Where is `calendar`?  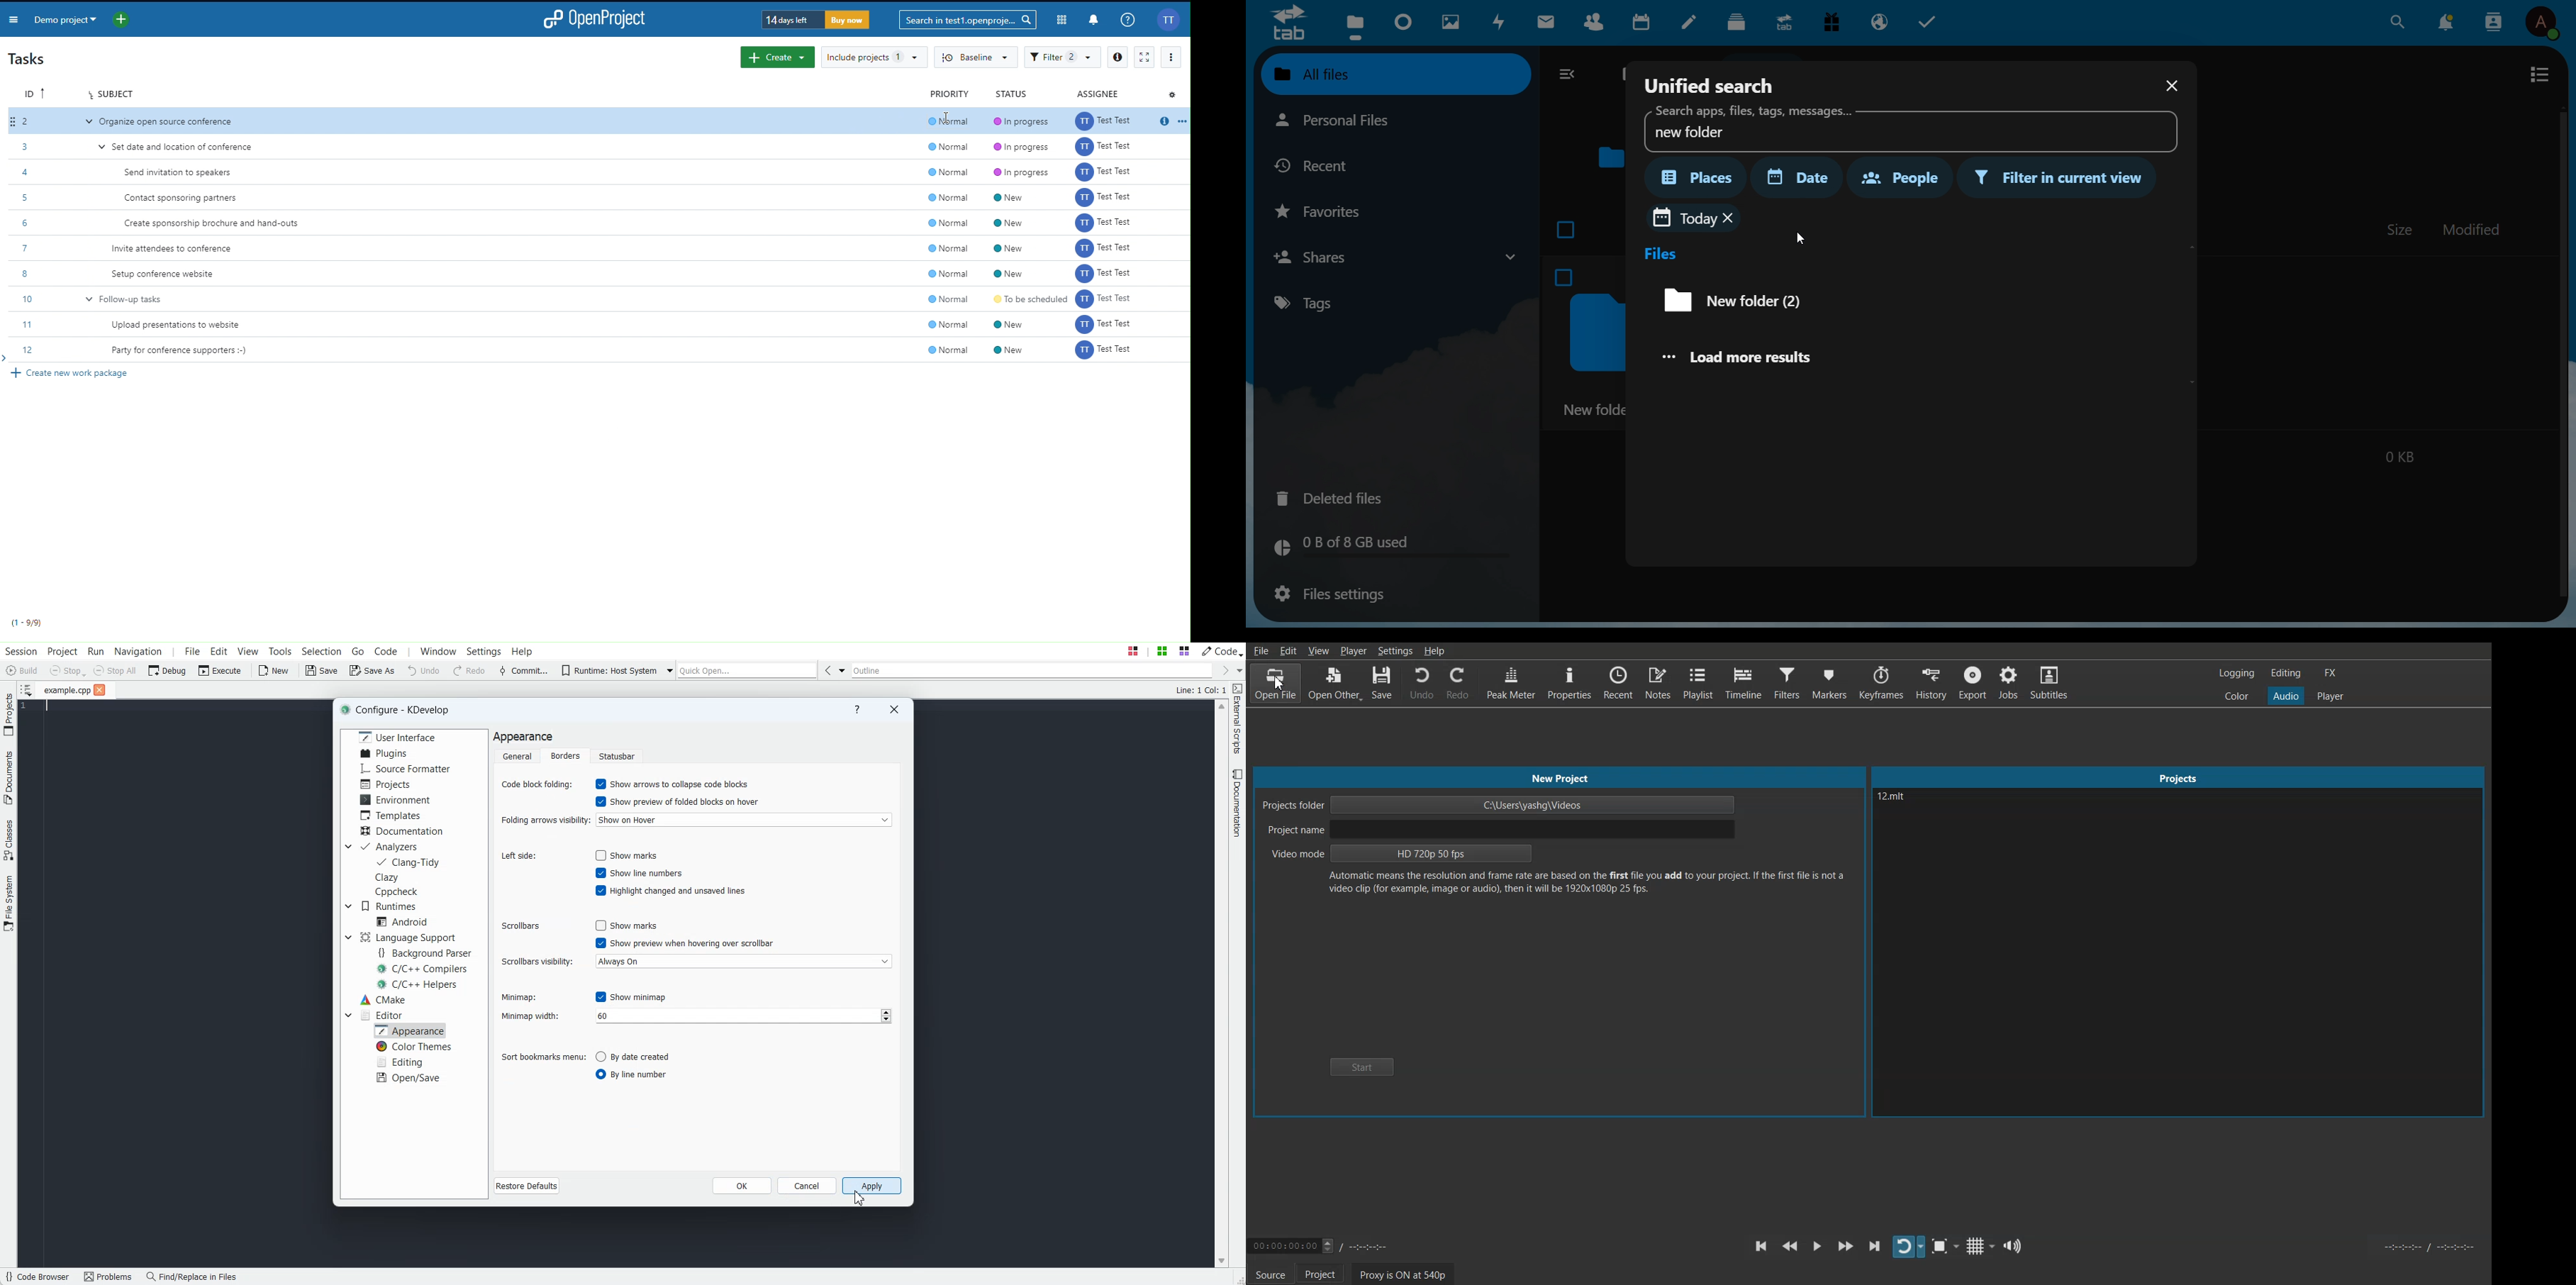
calendar is located at coordinates (1645, 24).